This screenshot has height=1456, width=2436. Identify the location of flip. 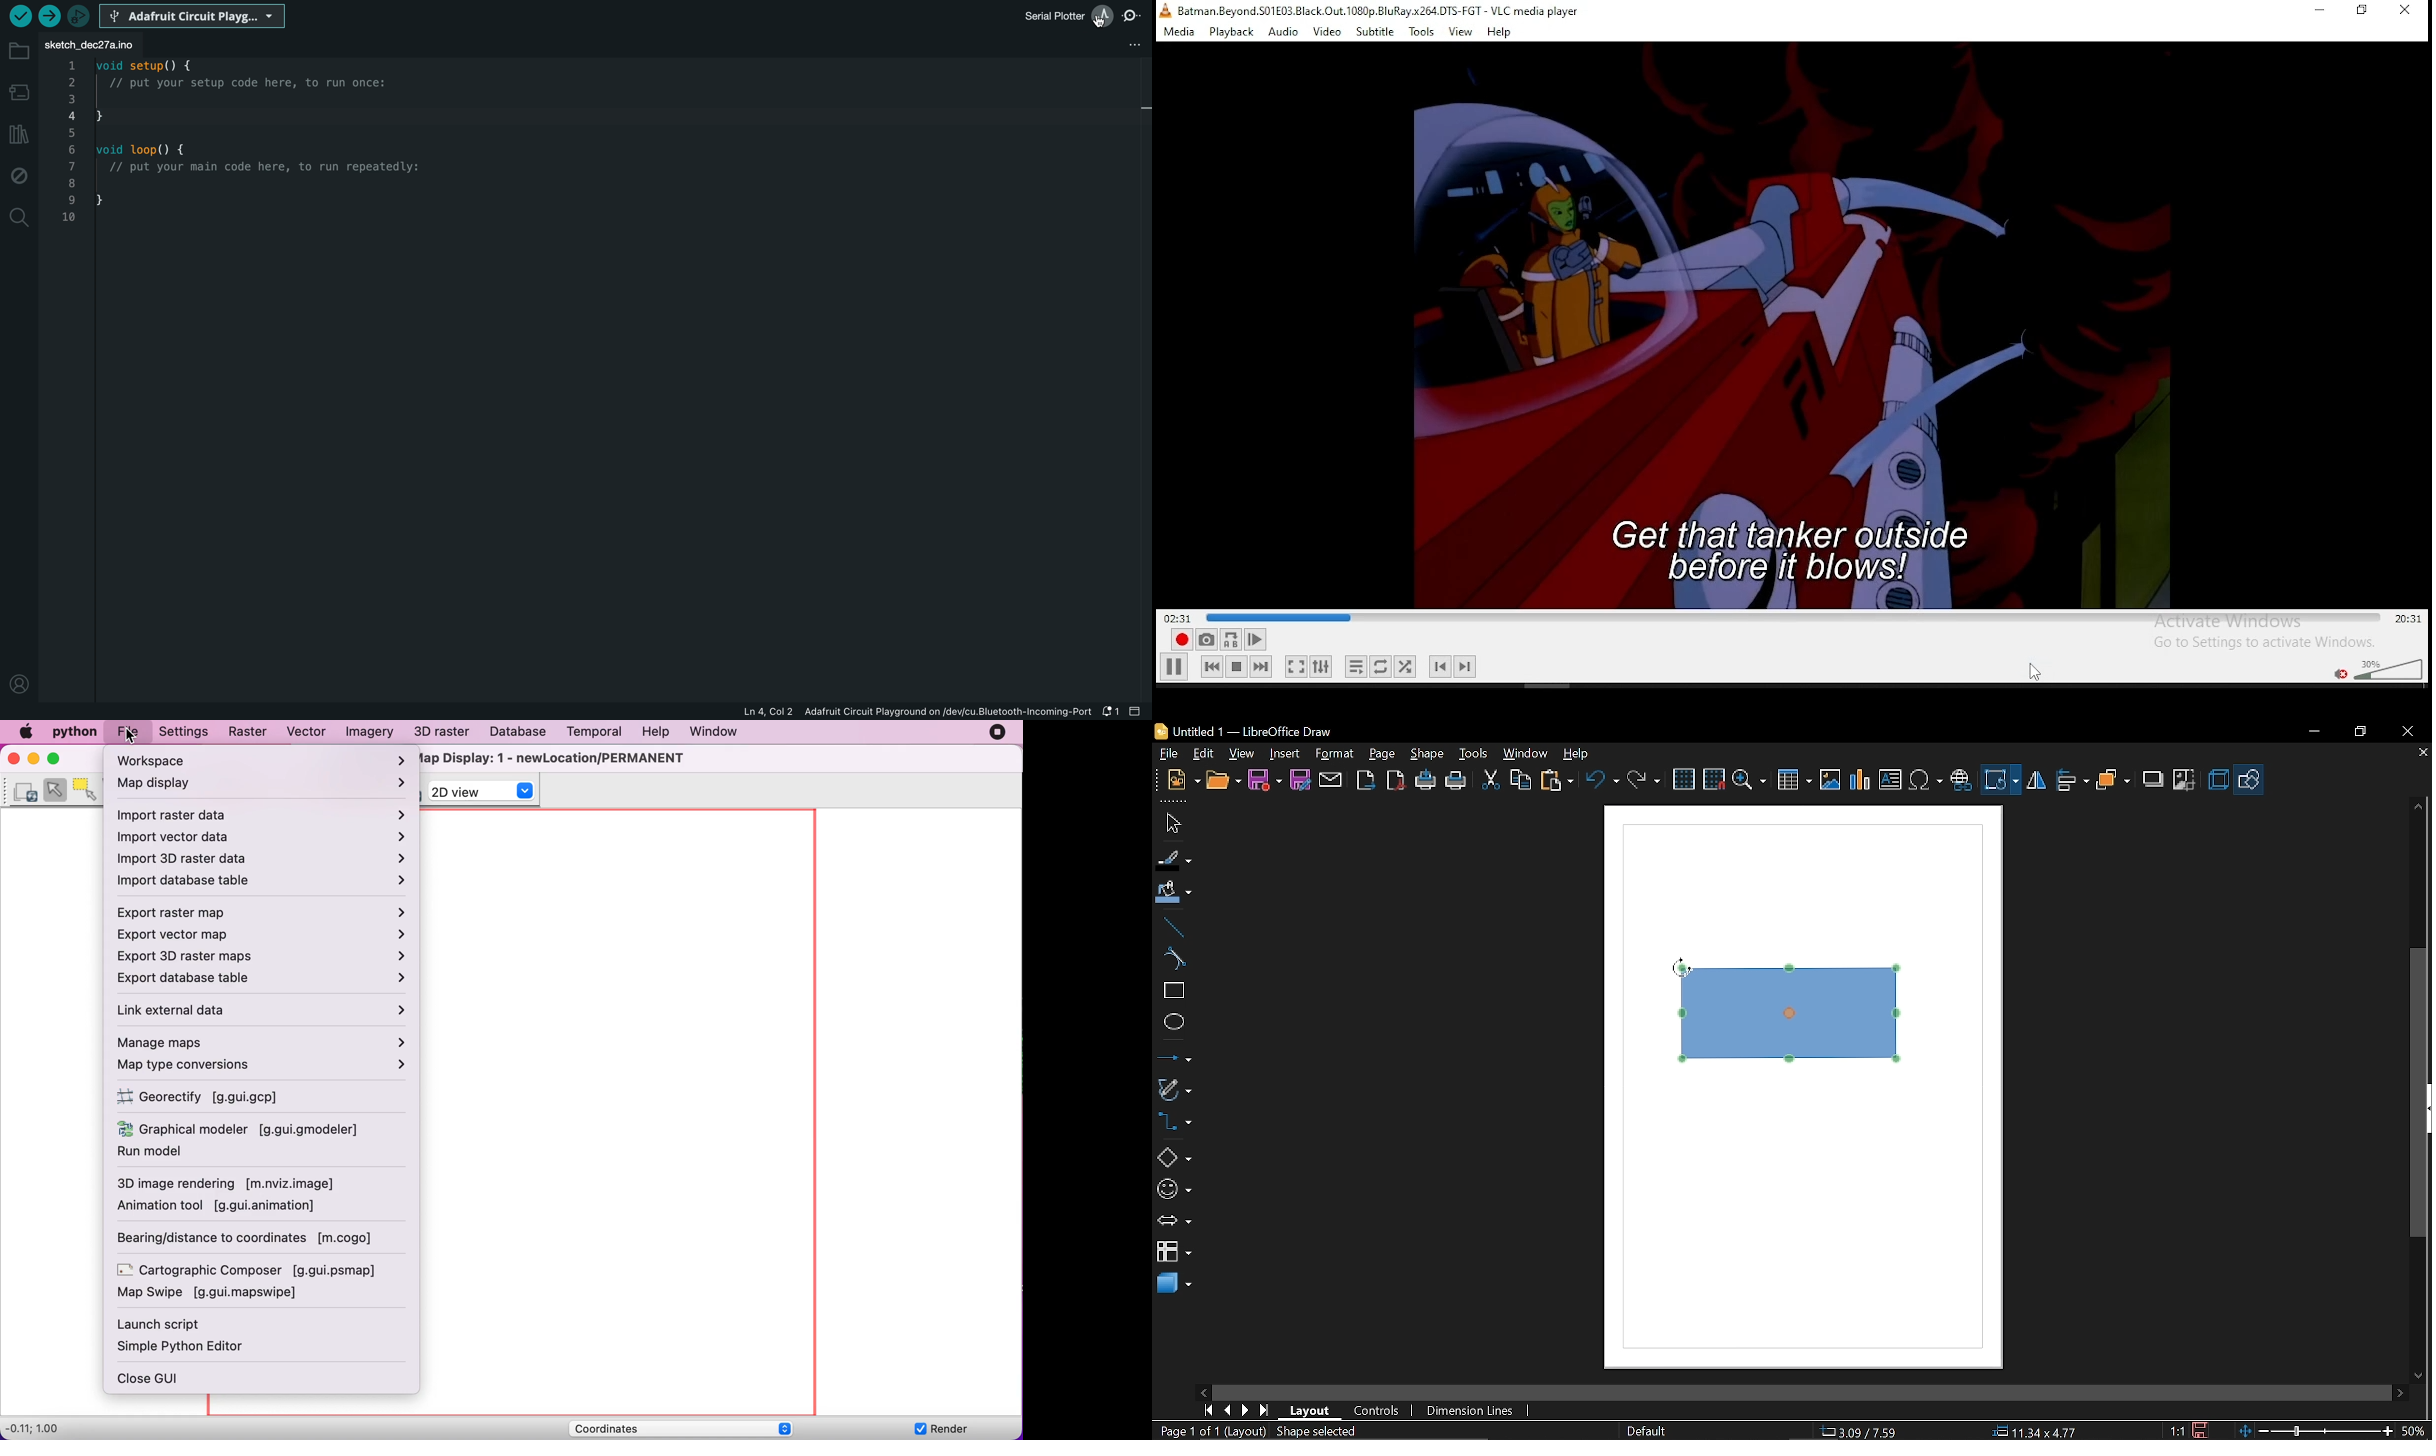
(2036, 782).